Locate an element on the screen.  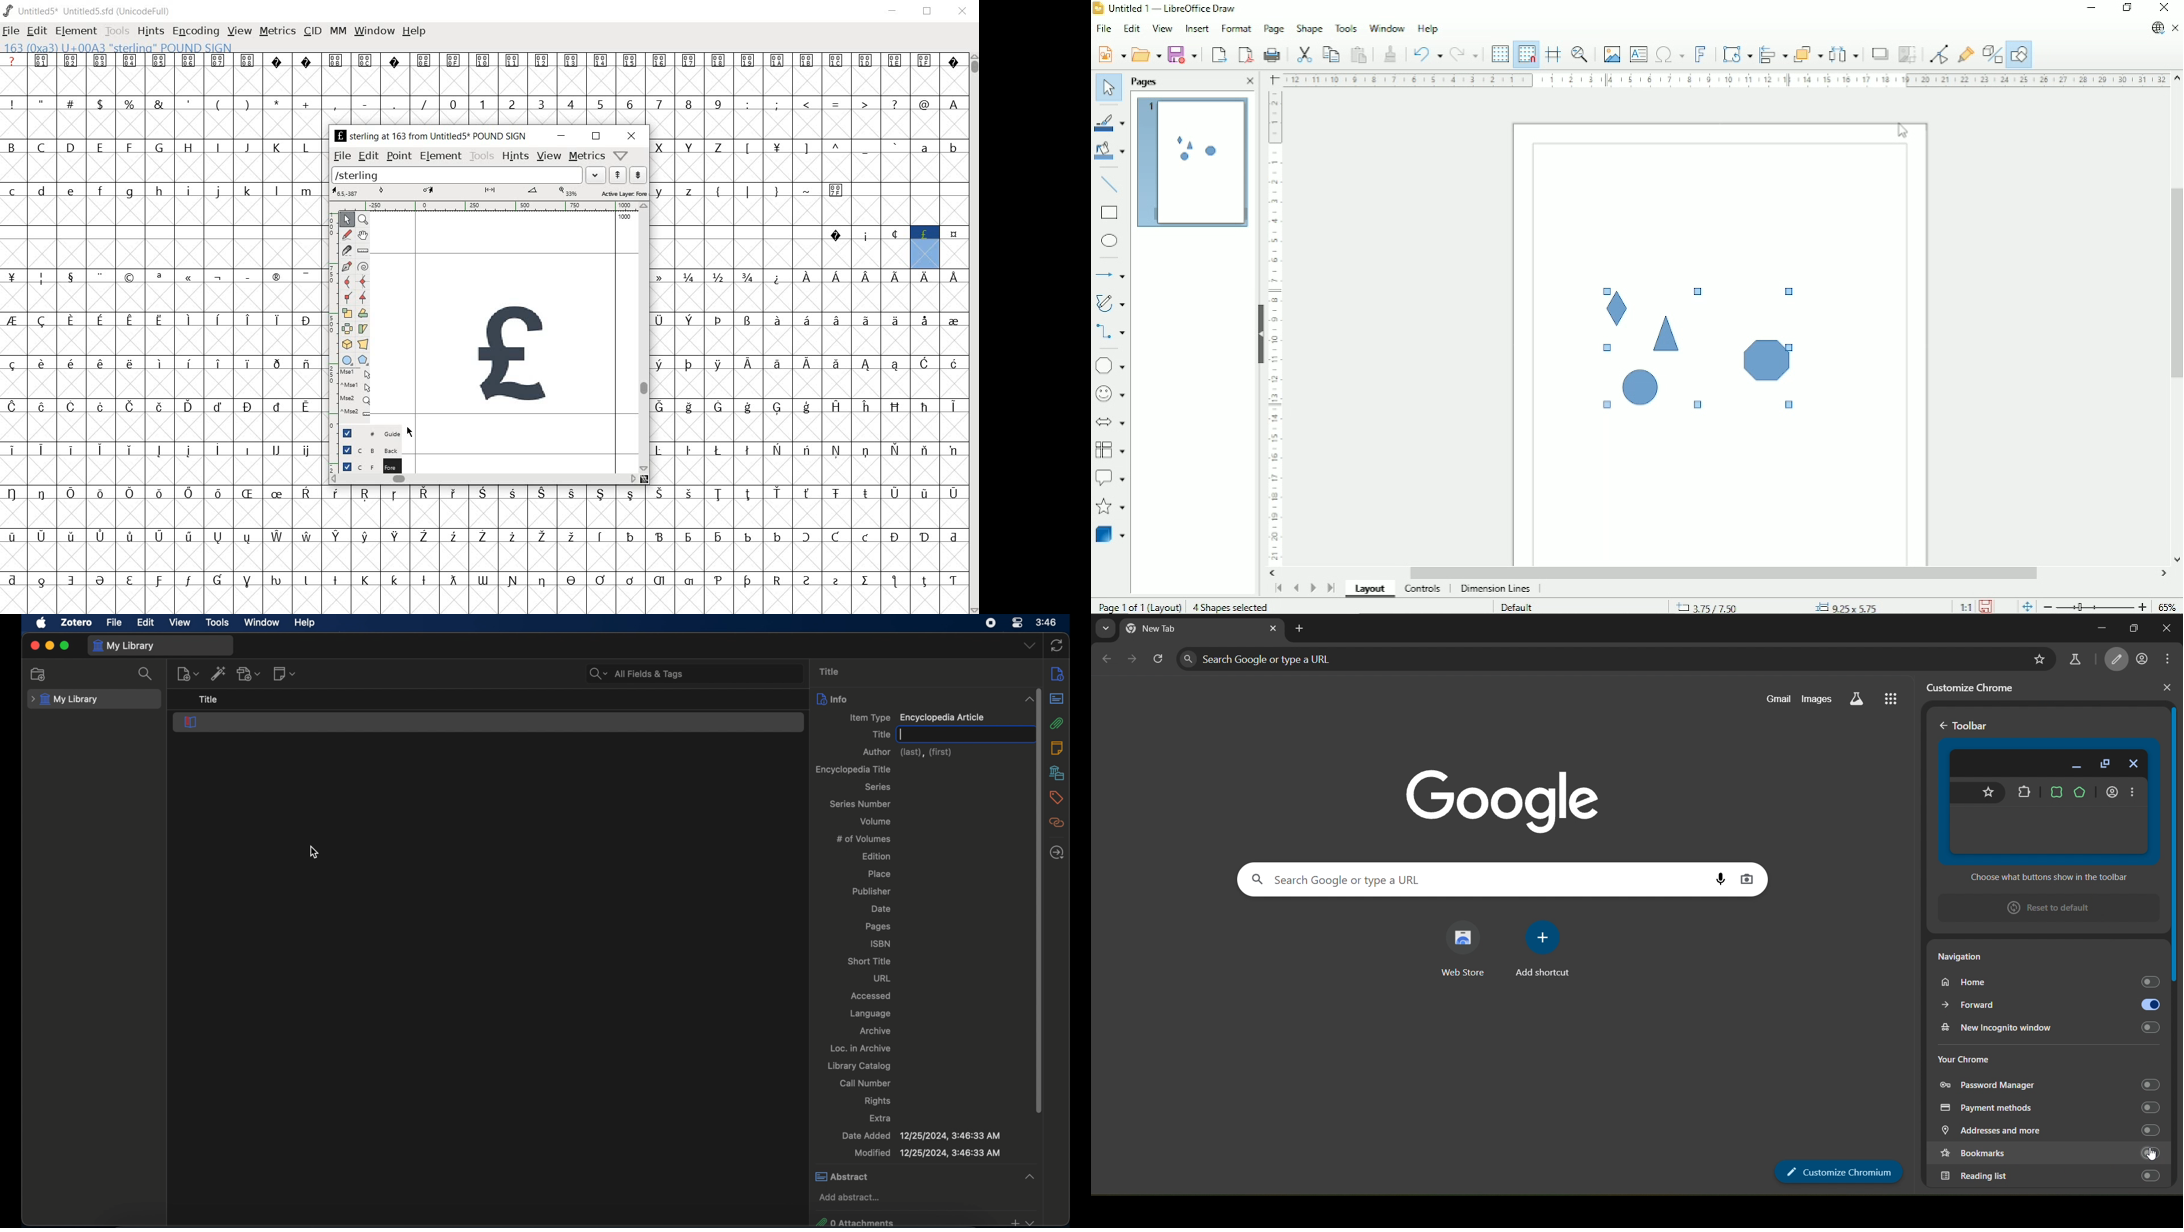
Scroll to next page is located at coordinates (1313, 586).